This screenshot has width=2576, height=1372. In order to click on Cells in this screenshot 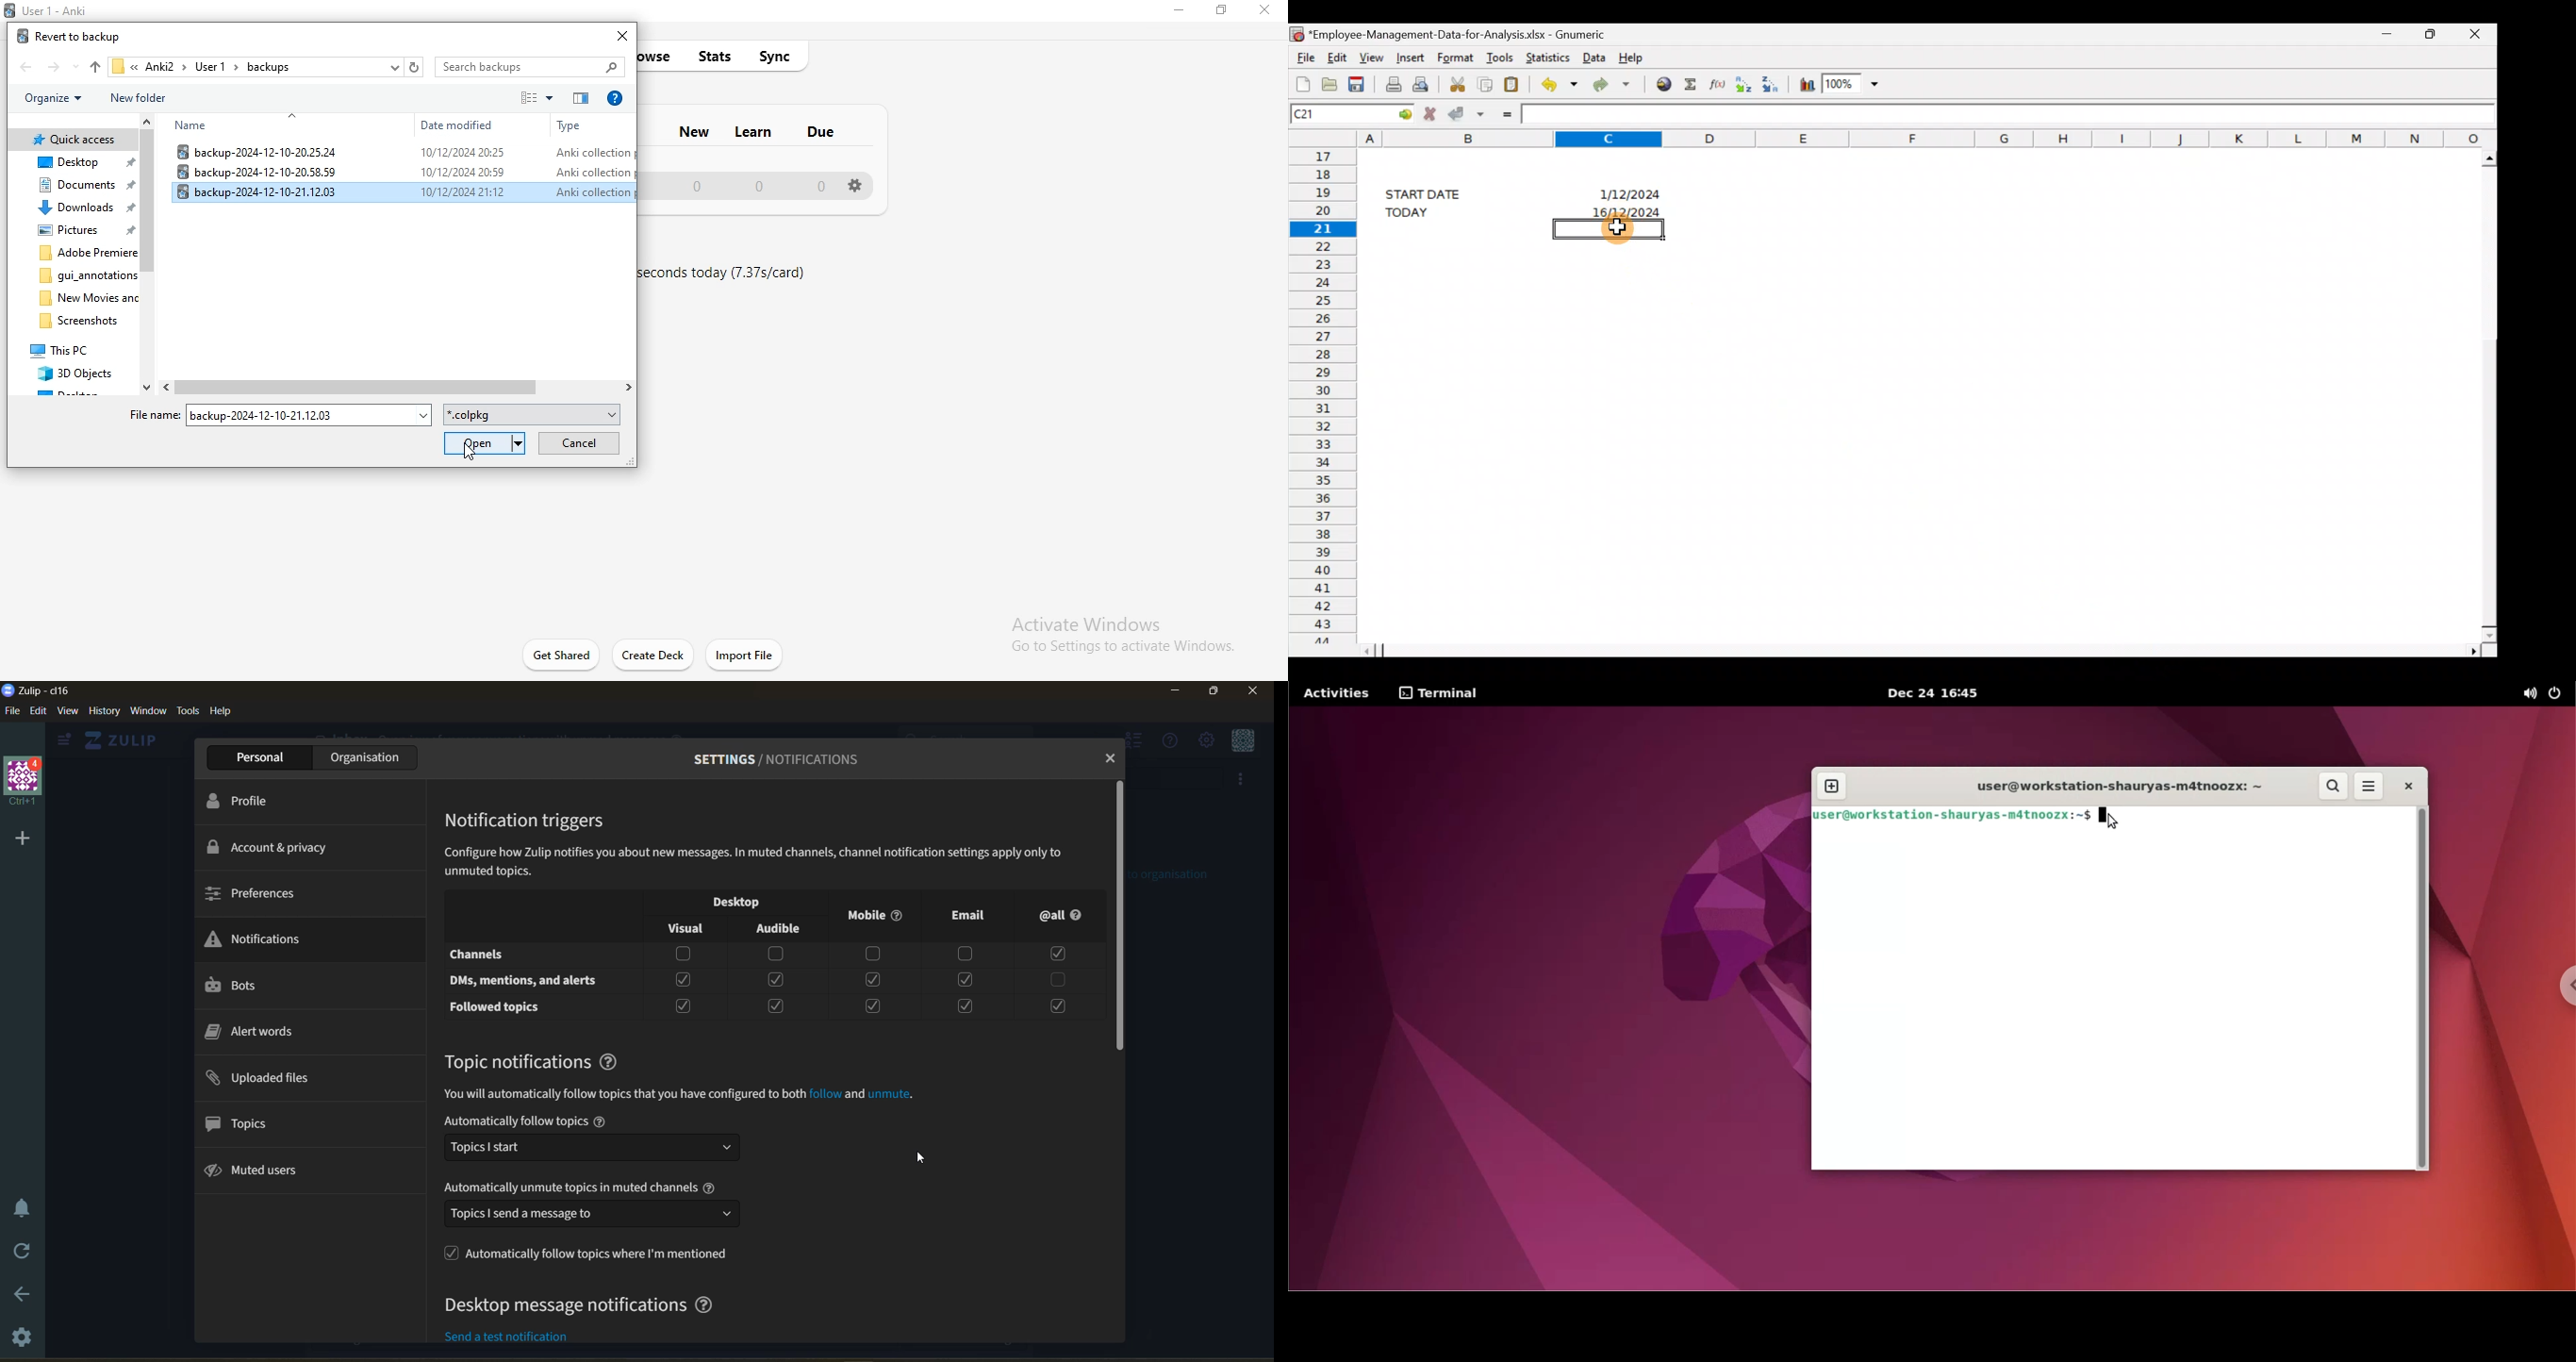, I will do `click(1911, 448)`.